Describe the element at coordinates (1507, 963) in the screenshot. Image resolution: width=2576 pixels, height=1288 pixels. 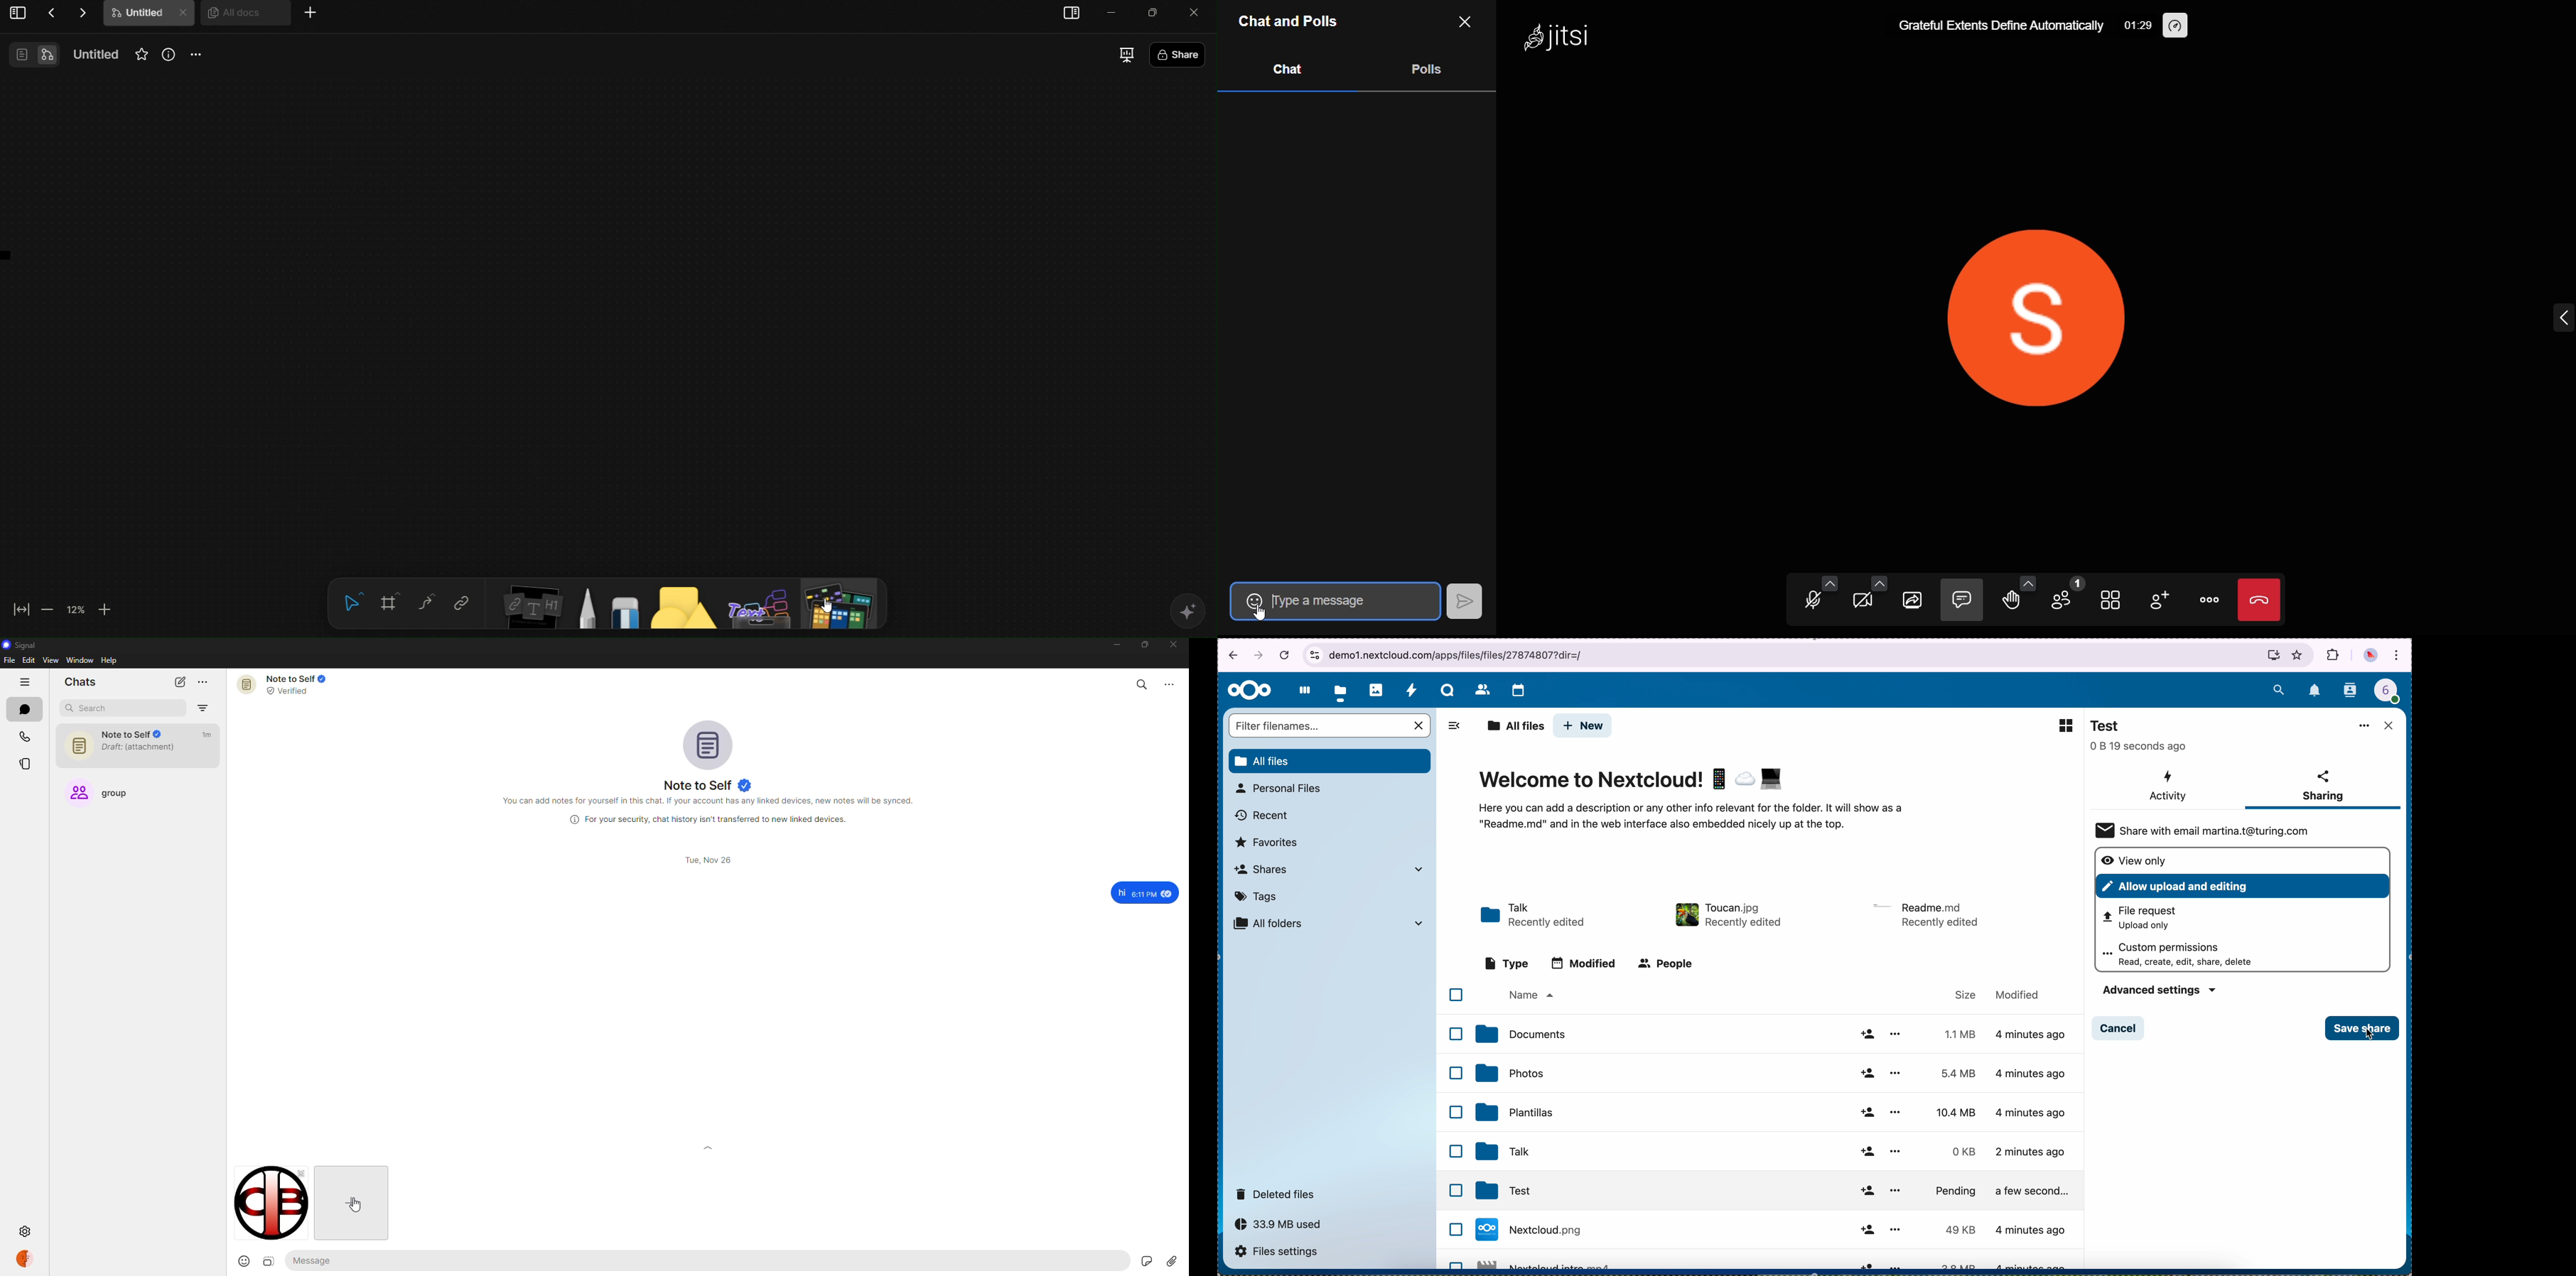
I see `type` at that location.